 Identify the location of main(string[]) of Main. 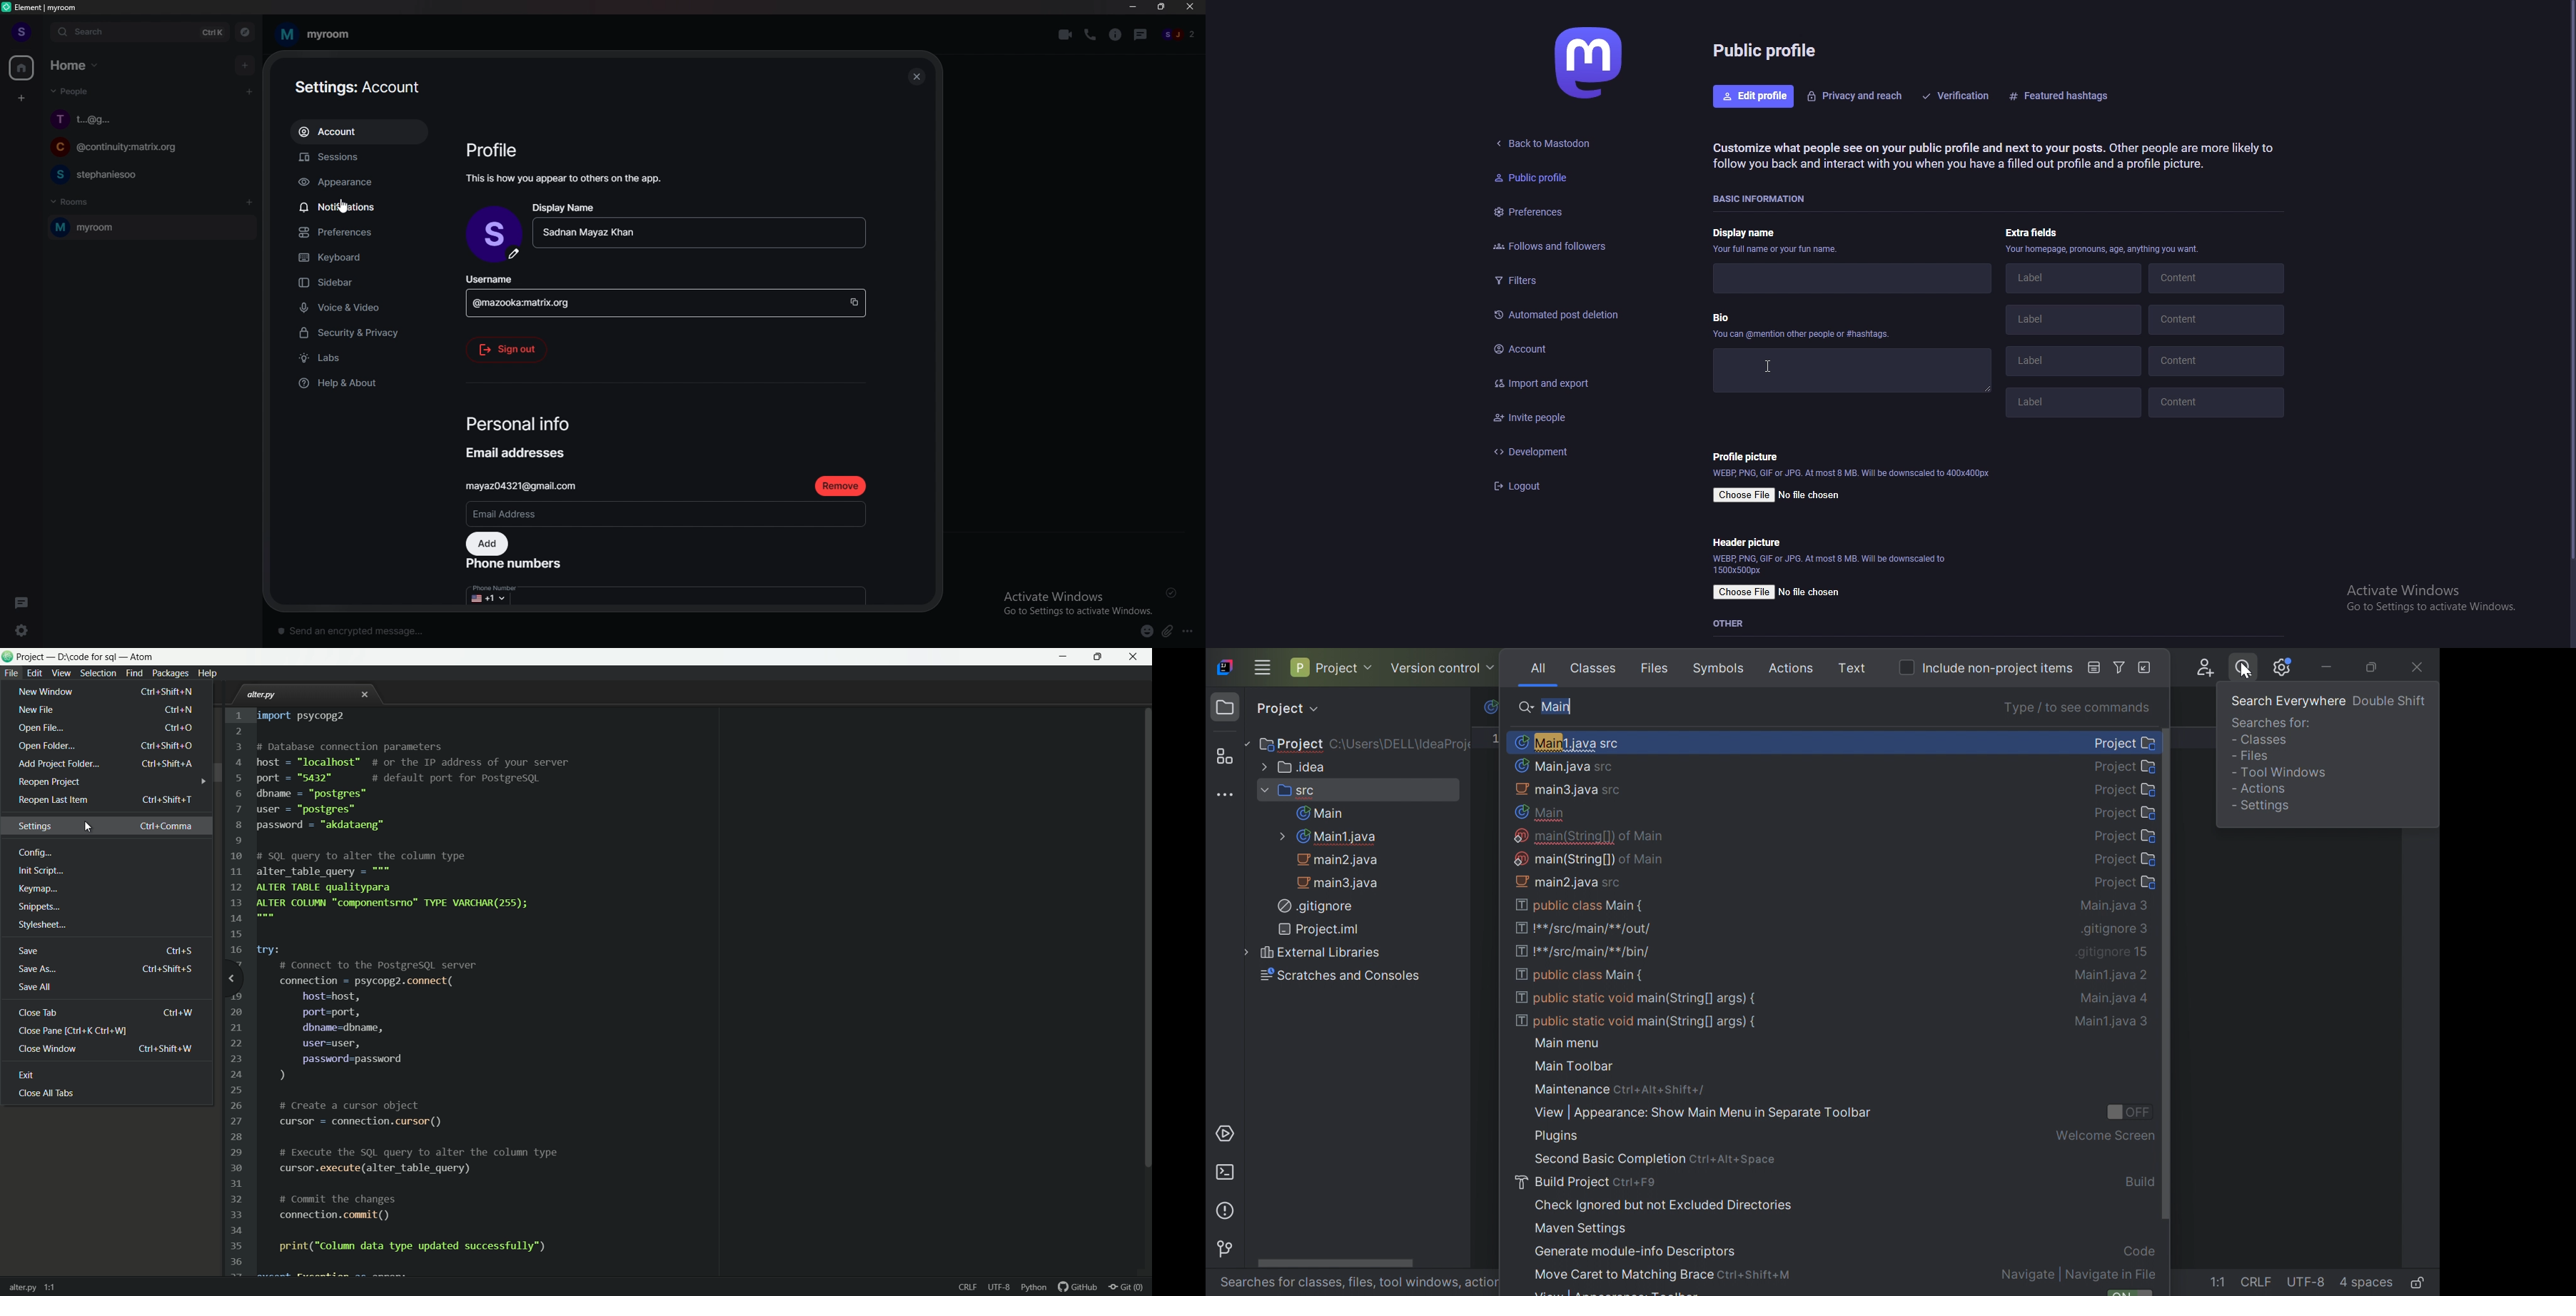
(1590, 836).